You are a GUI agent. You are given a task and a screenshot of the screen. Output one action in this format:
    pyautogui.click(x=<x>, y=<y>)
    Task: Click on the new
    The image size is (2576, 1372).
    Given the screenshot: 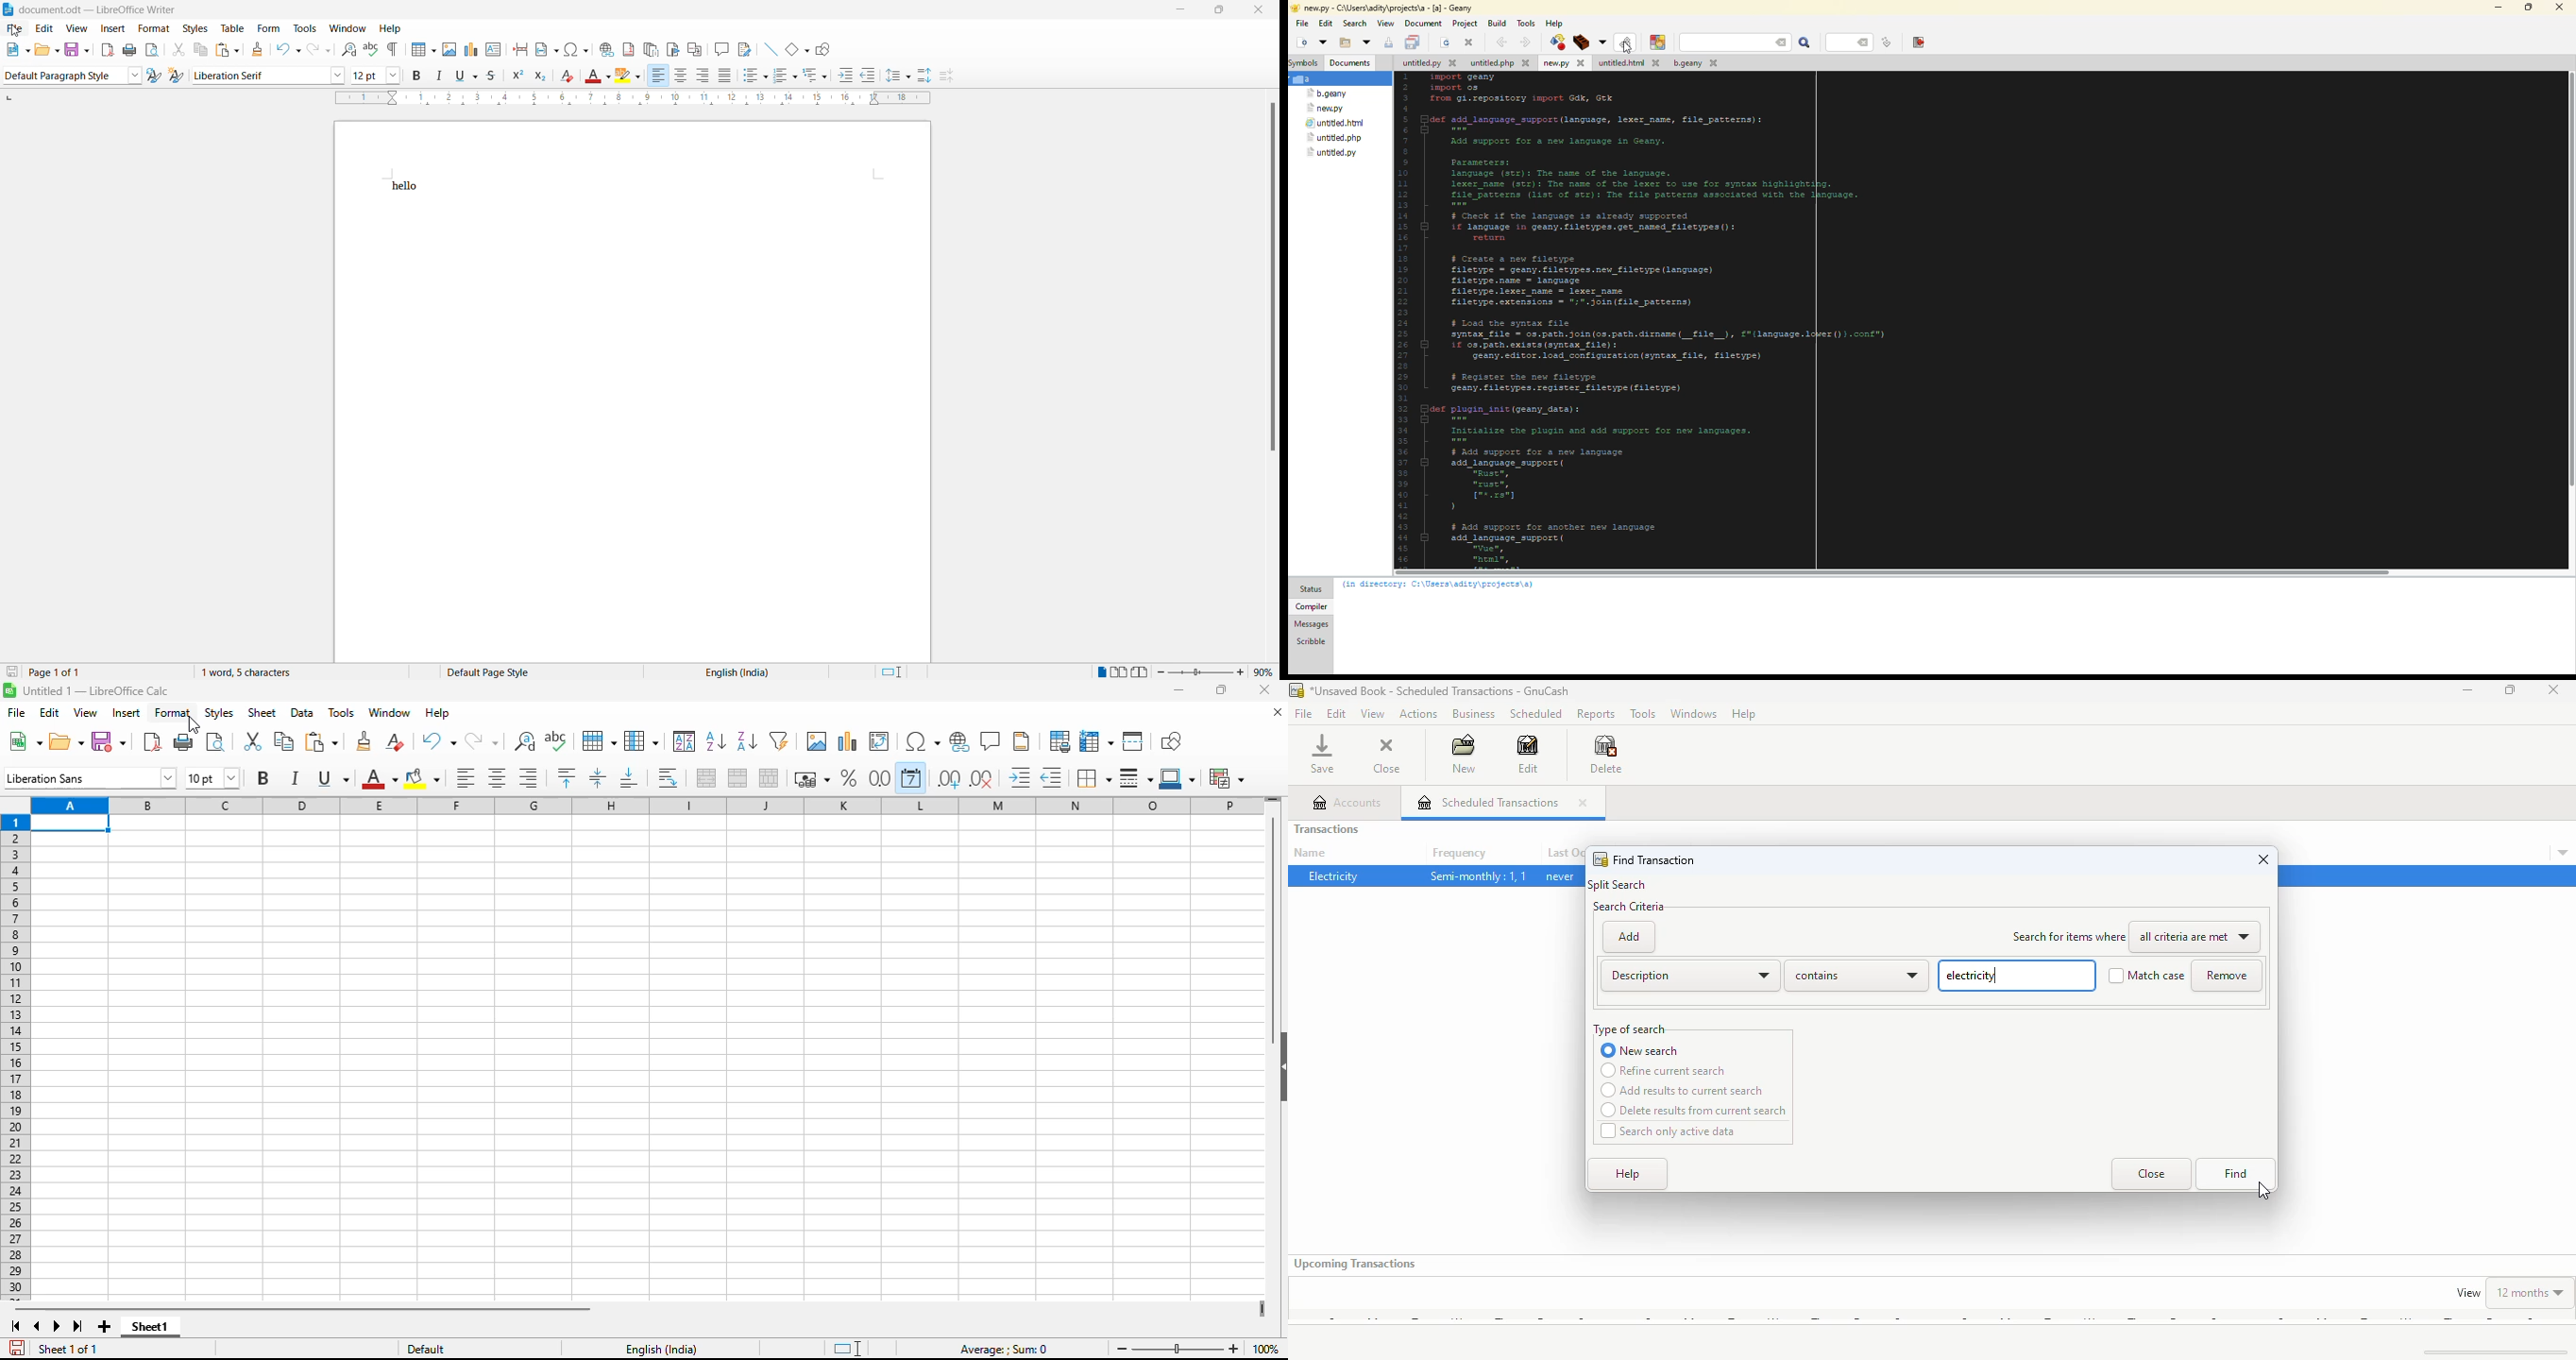 What is the action you would take?
    pyautogui.click(x=25, y=741)
    